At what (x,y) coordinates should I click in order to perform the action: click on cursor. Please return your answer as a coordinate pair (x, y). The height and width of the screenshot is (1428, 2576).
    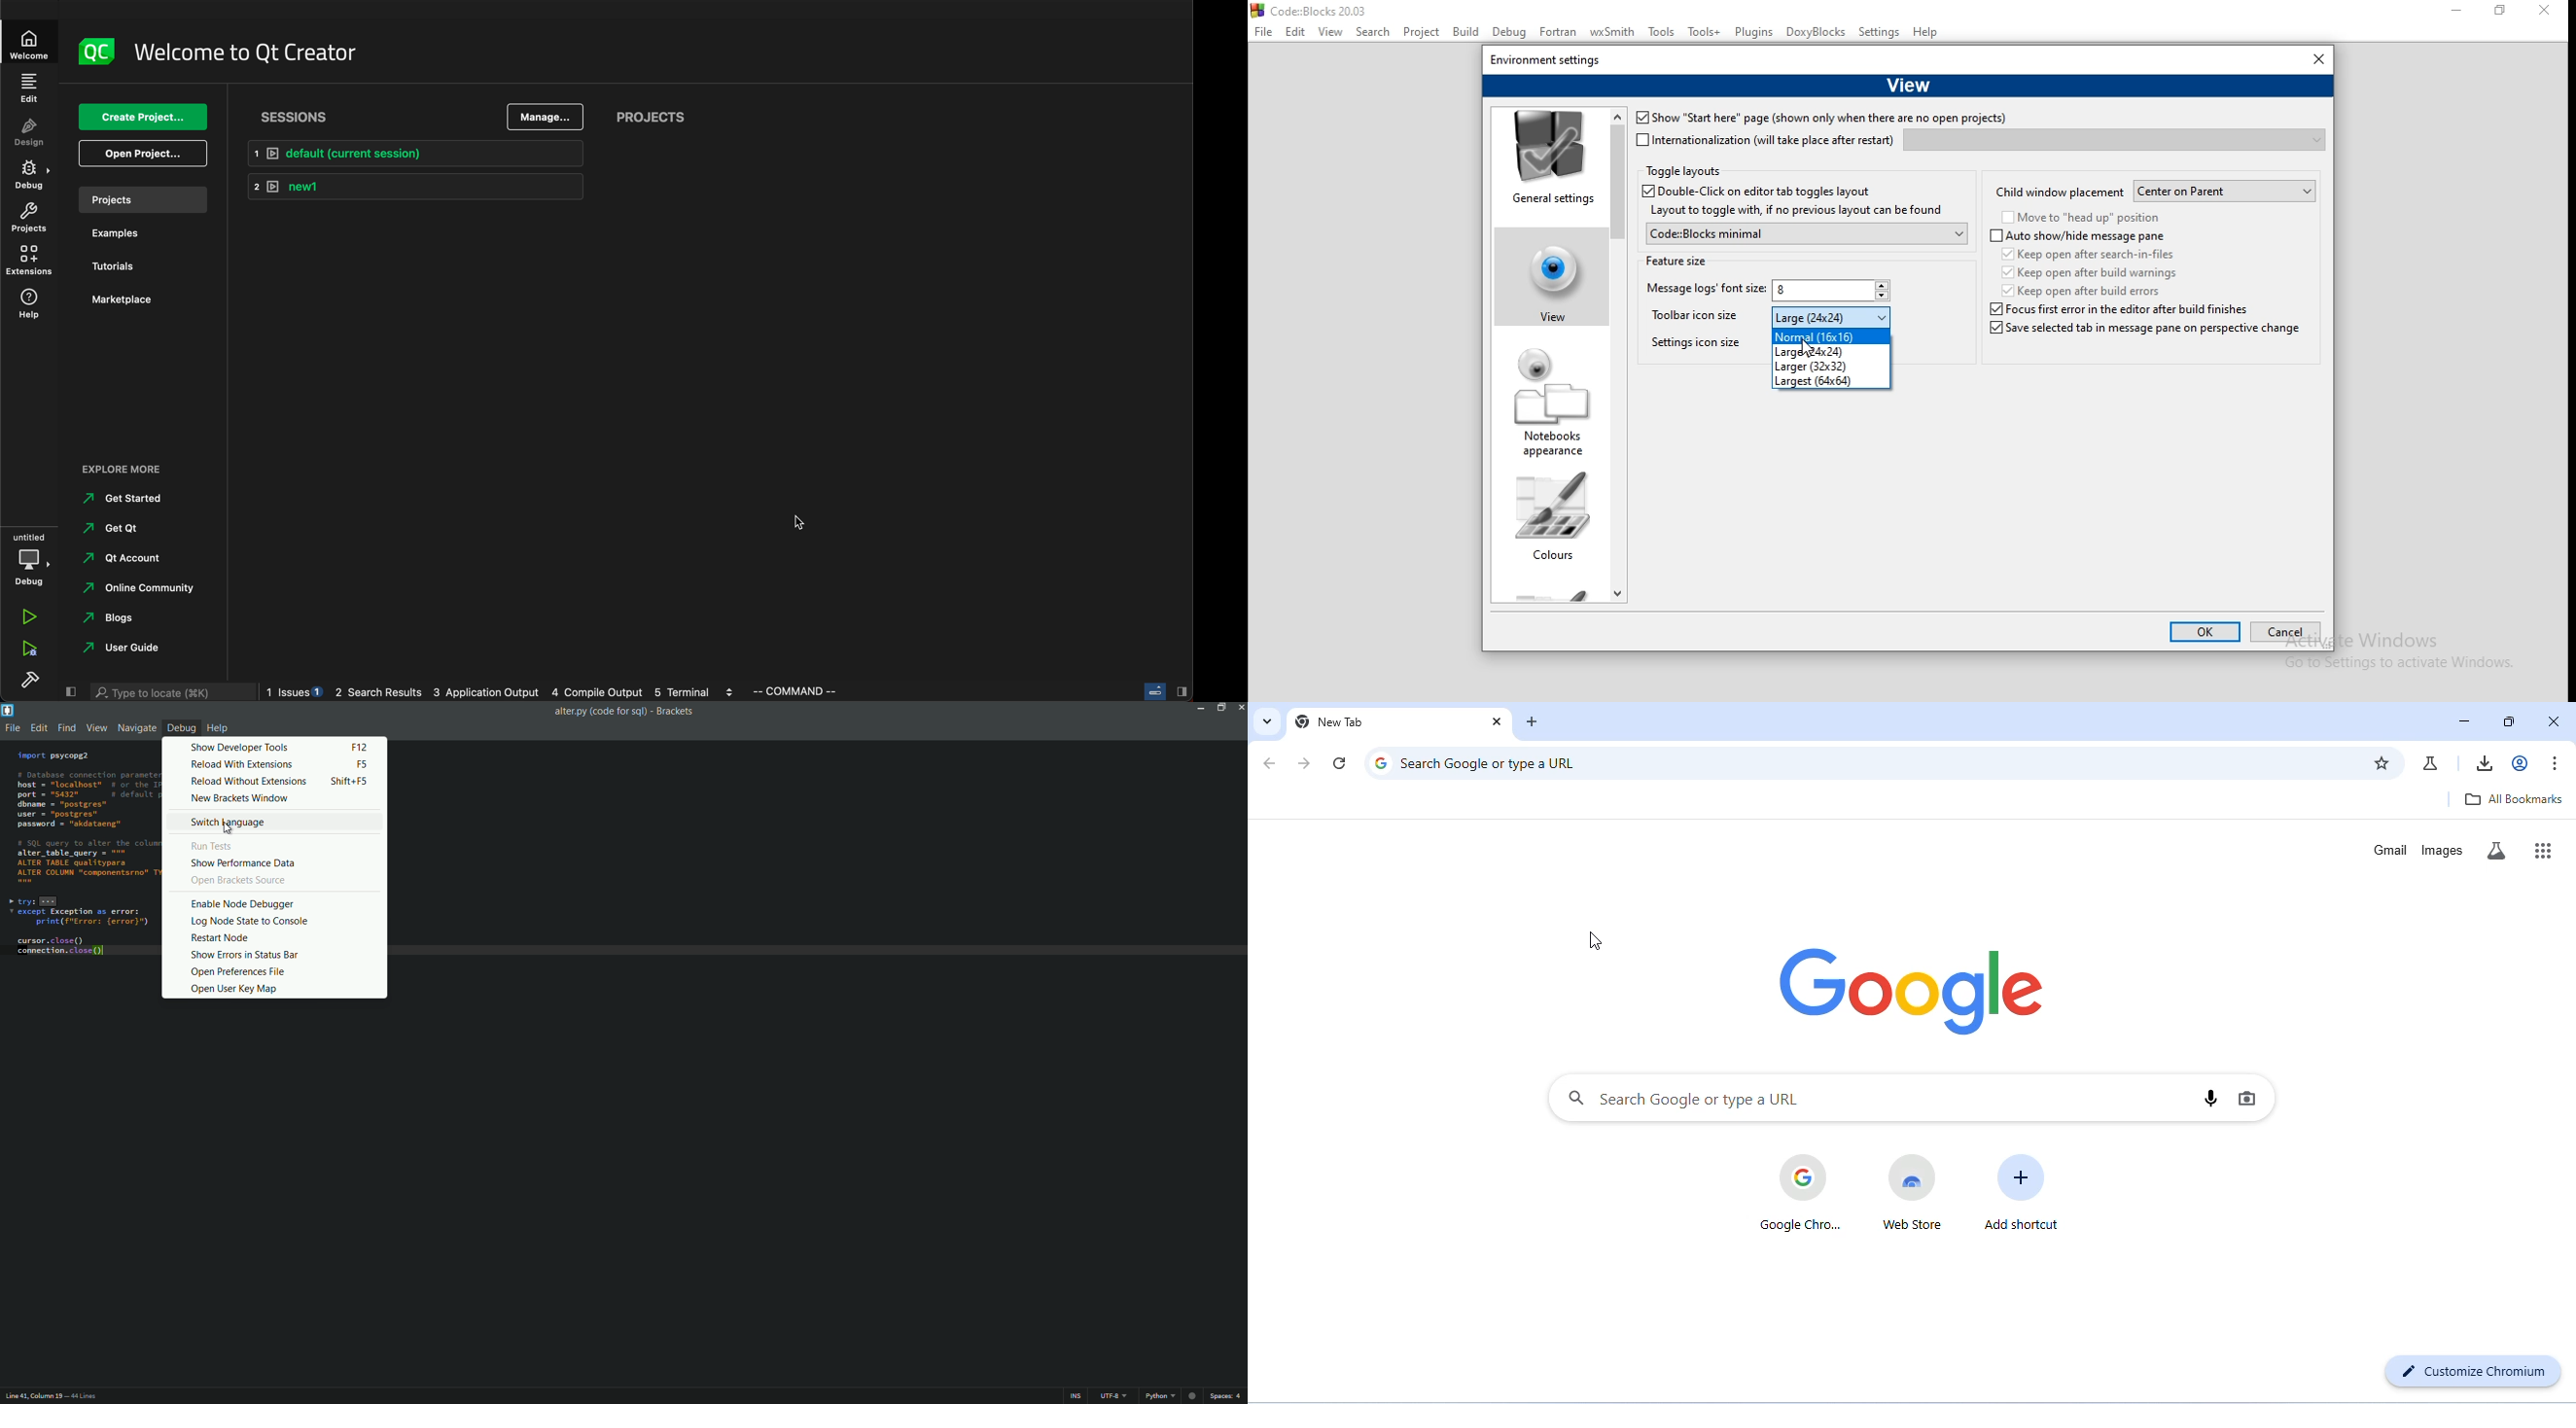
    Looking at the image, I should click on (1597, 942).